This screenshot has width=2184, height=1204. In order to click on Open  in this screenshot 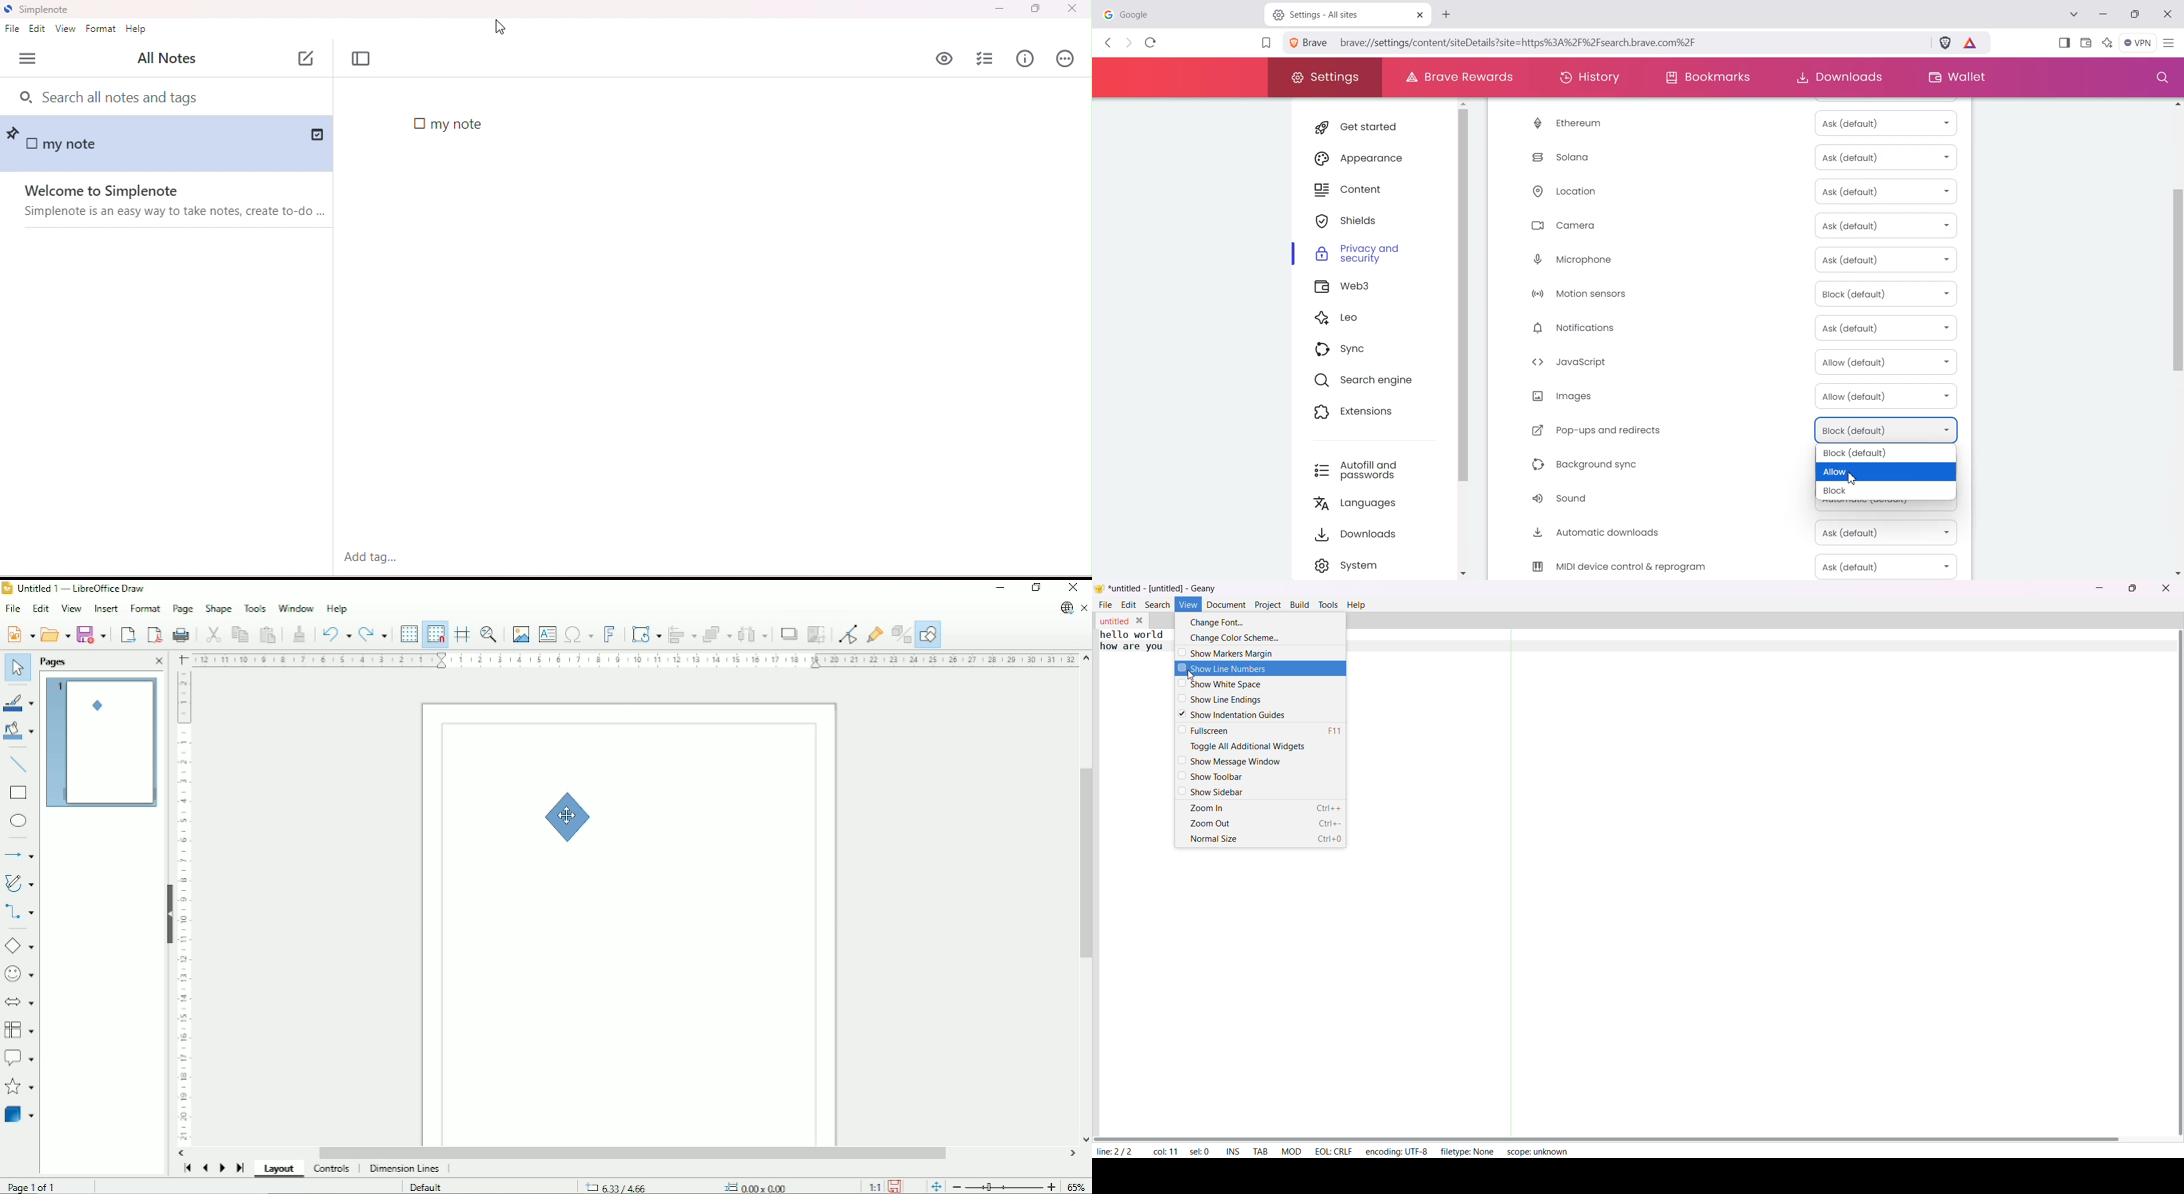, I will do `click(55, 634)`.